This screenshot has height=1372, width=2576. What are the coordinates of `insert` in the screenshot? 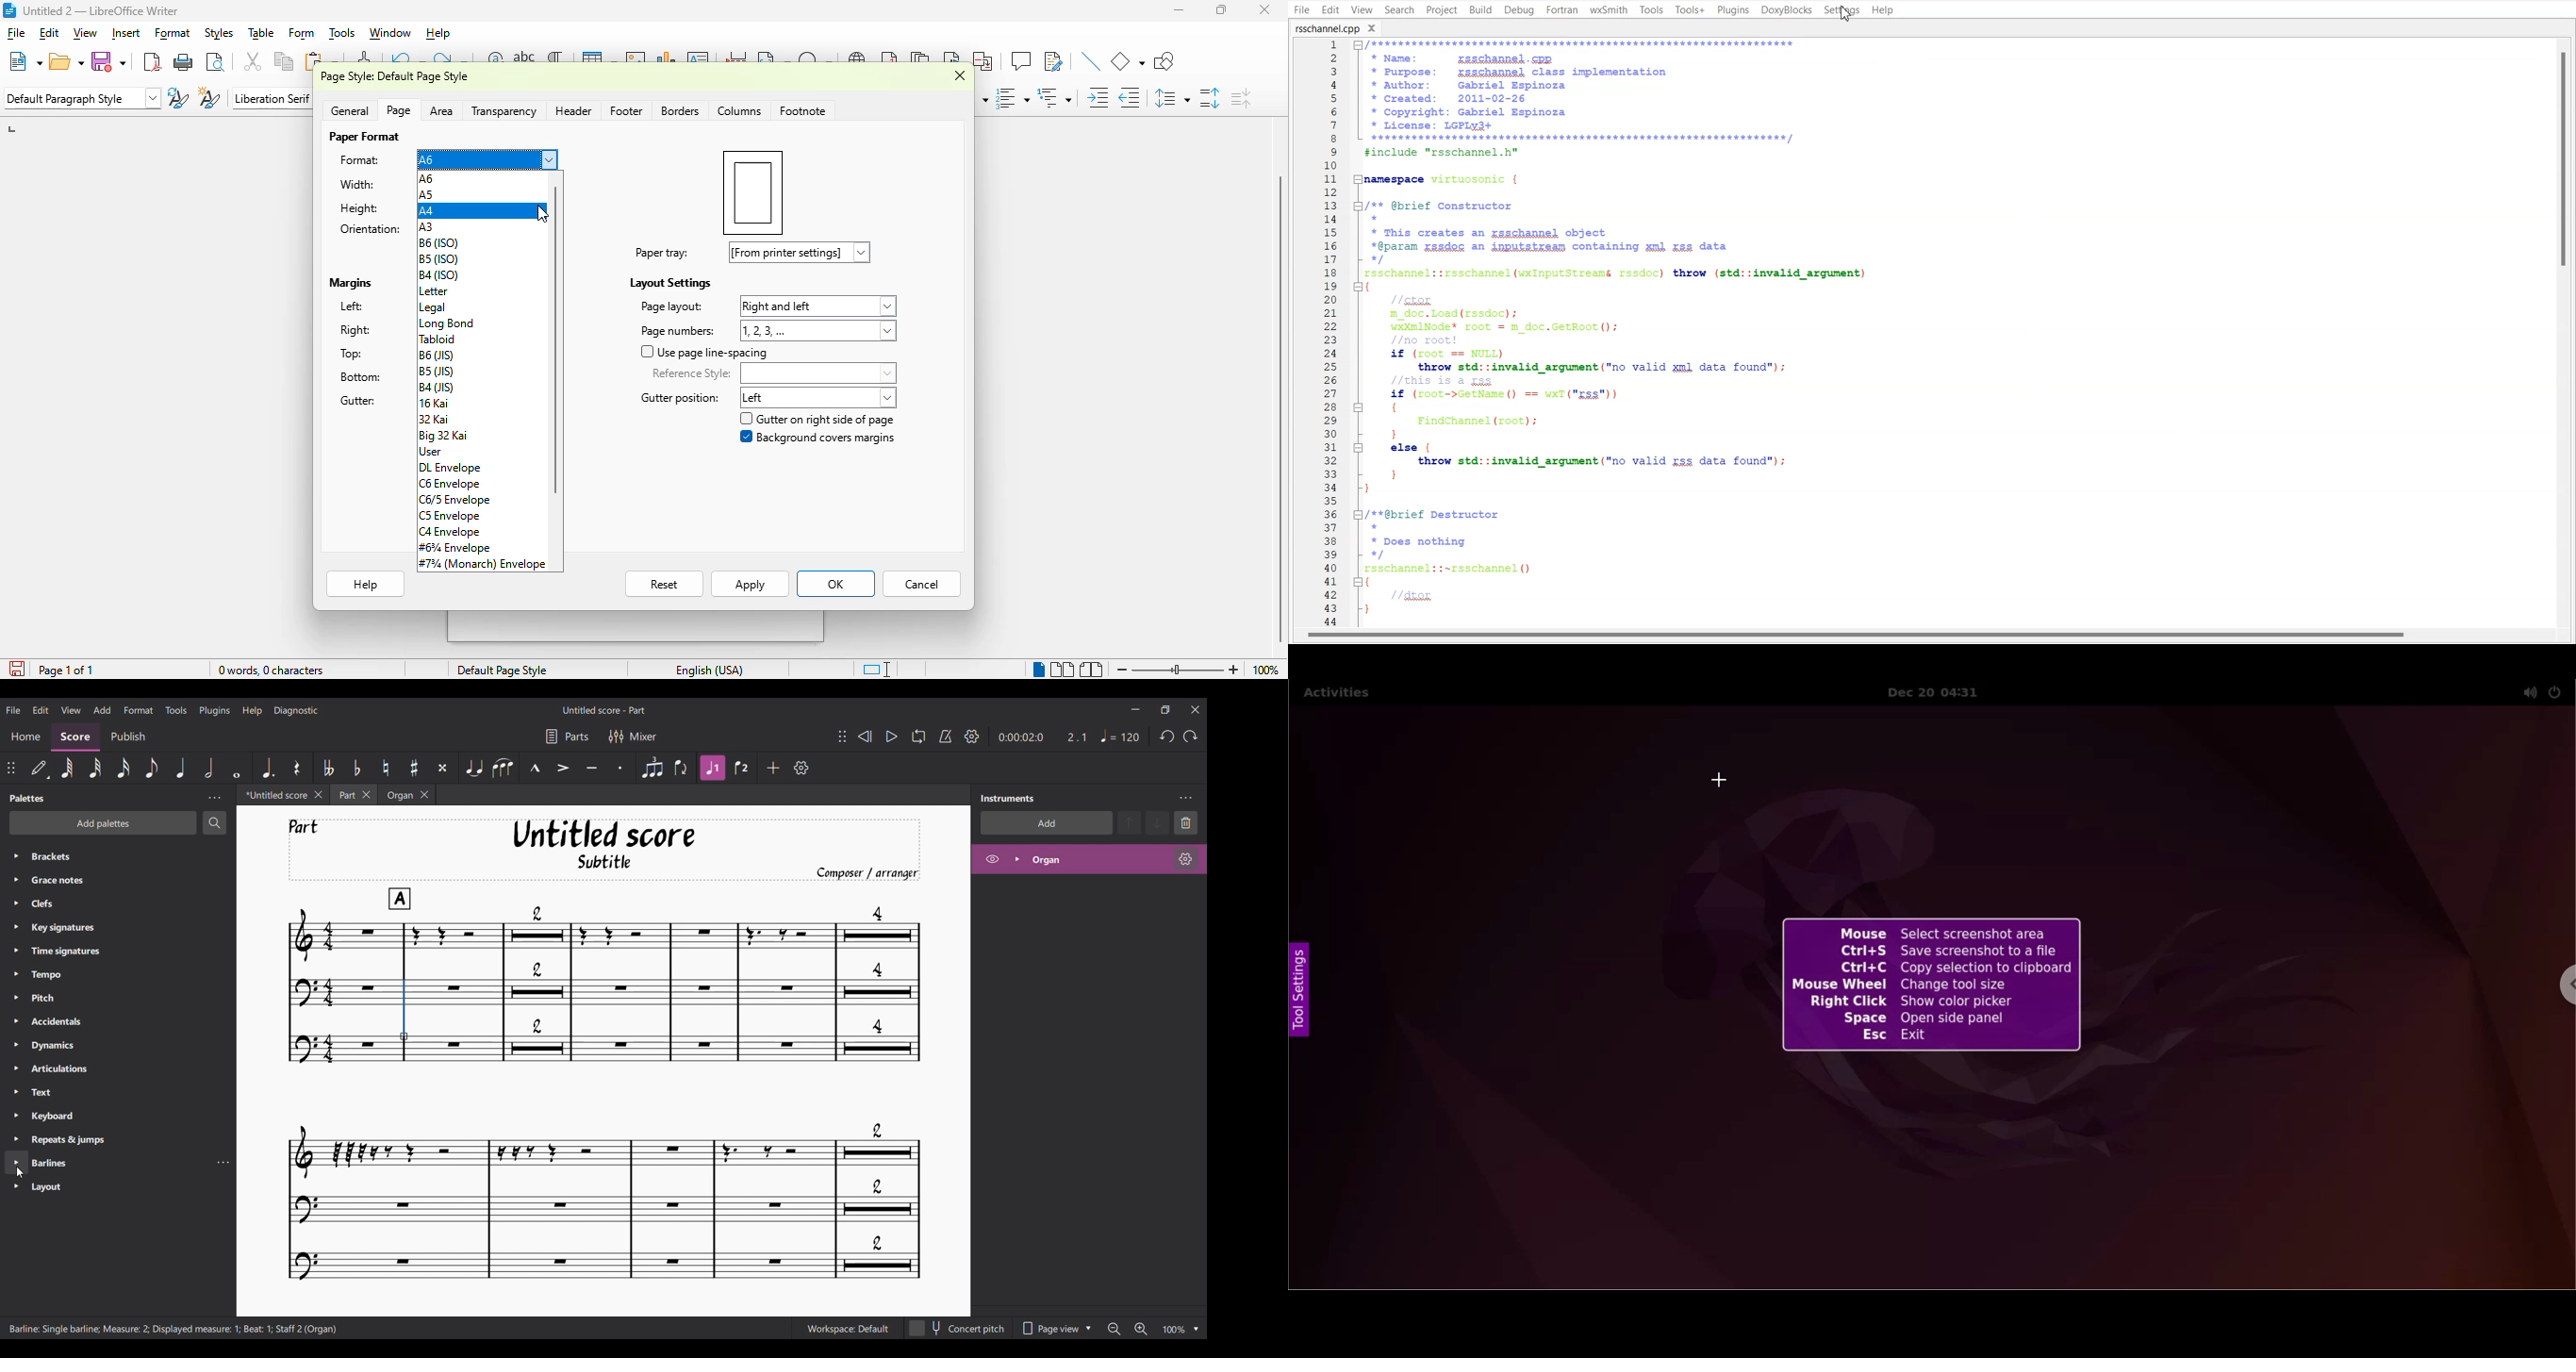 It's located at (126, 33).